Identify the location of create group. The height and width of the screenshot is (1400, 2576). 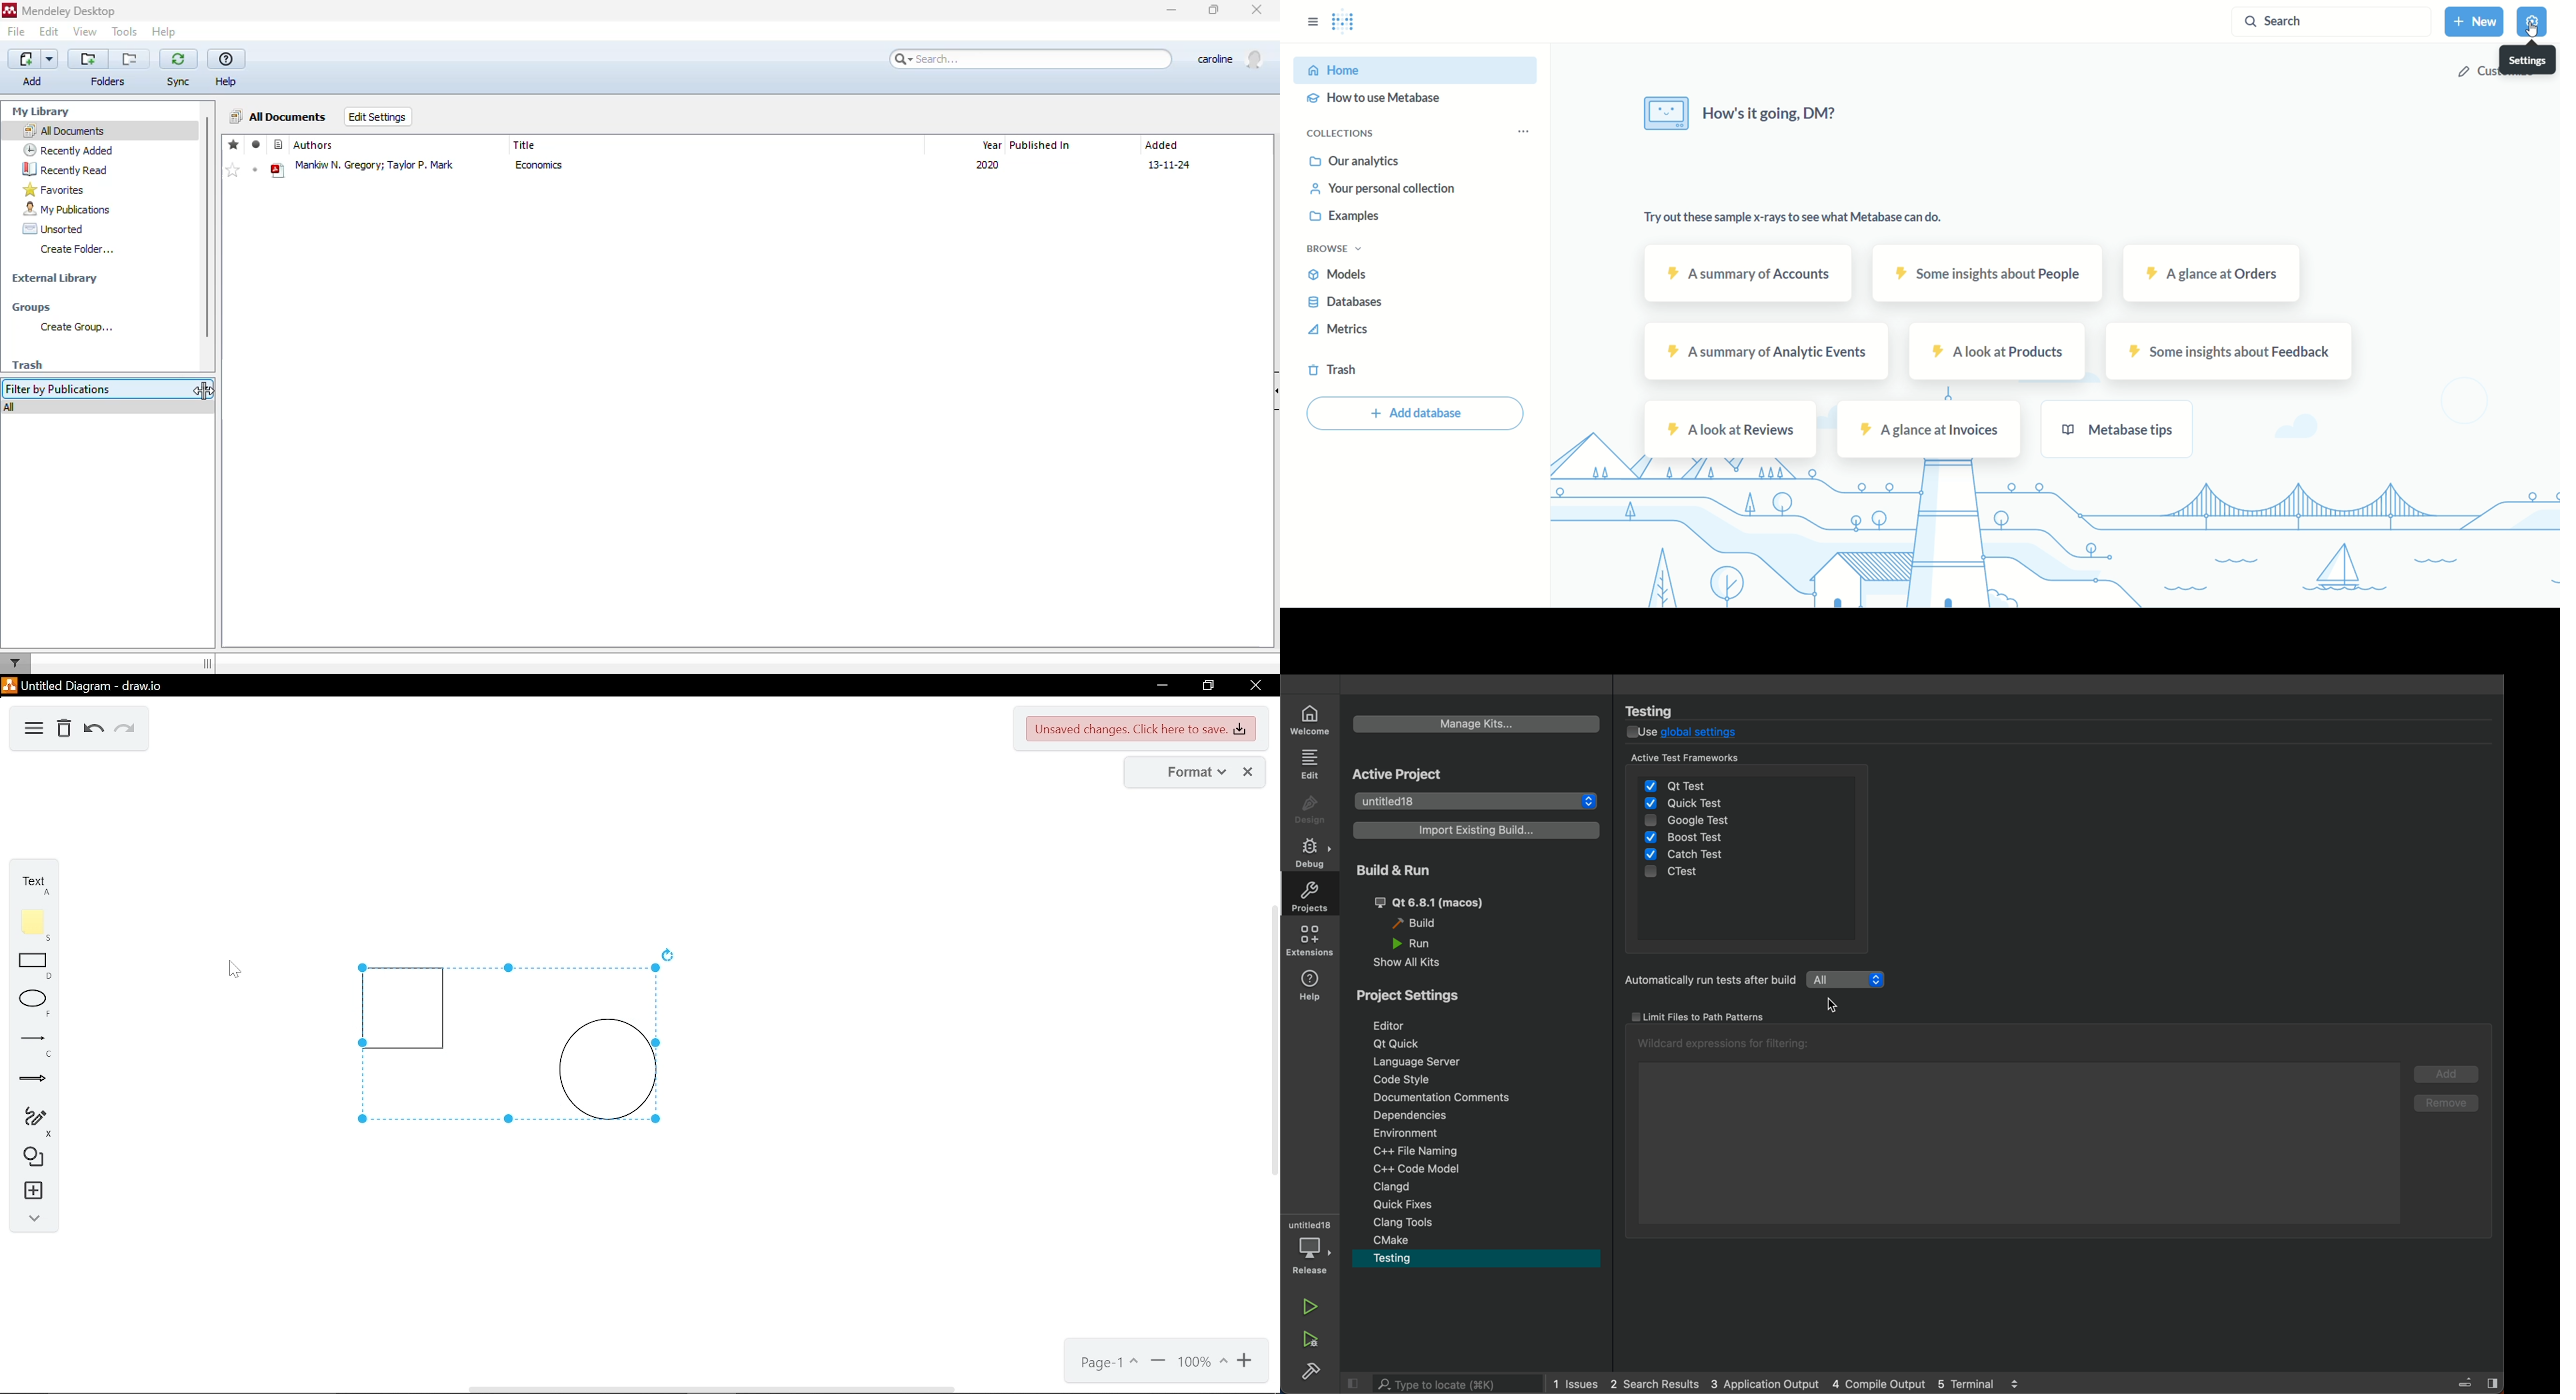
(75, 328).